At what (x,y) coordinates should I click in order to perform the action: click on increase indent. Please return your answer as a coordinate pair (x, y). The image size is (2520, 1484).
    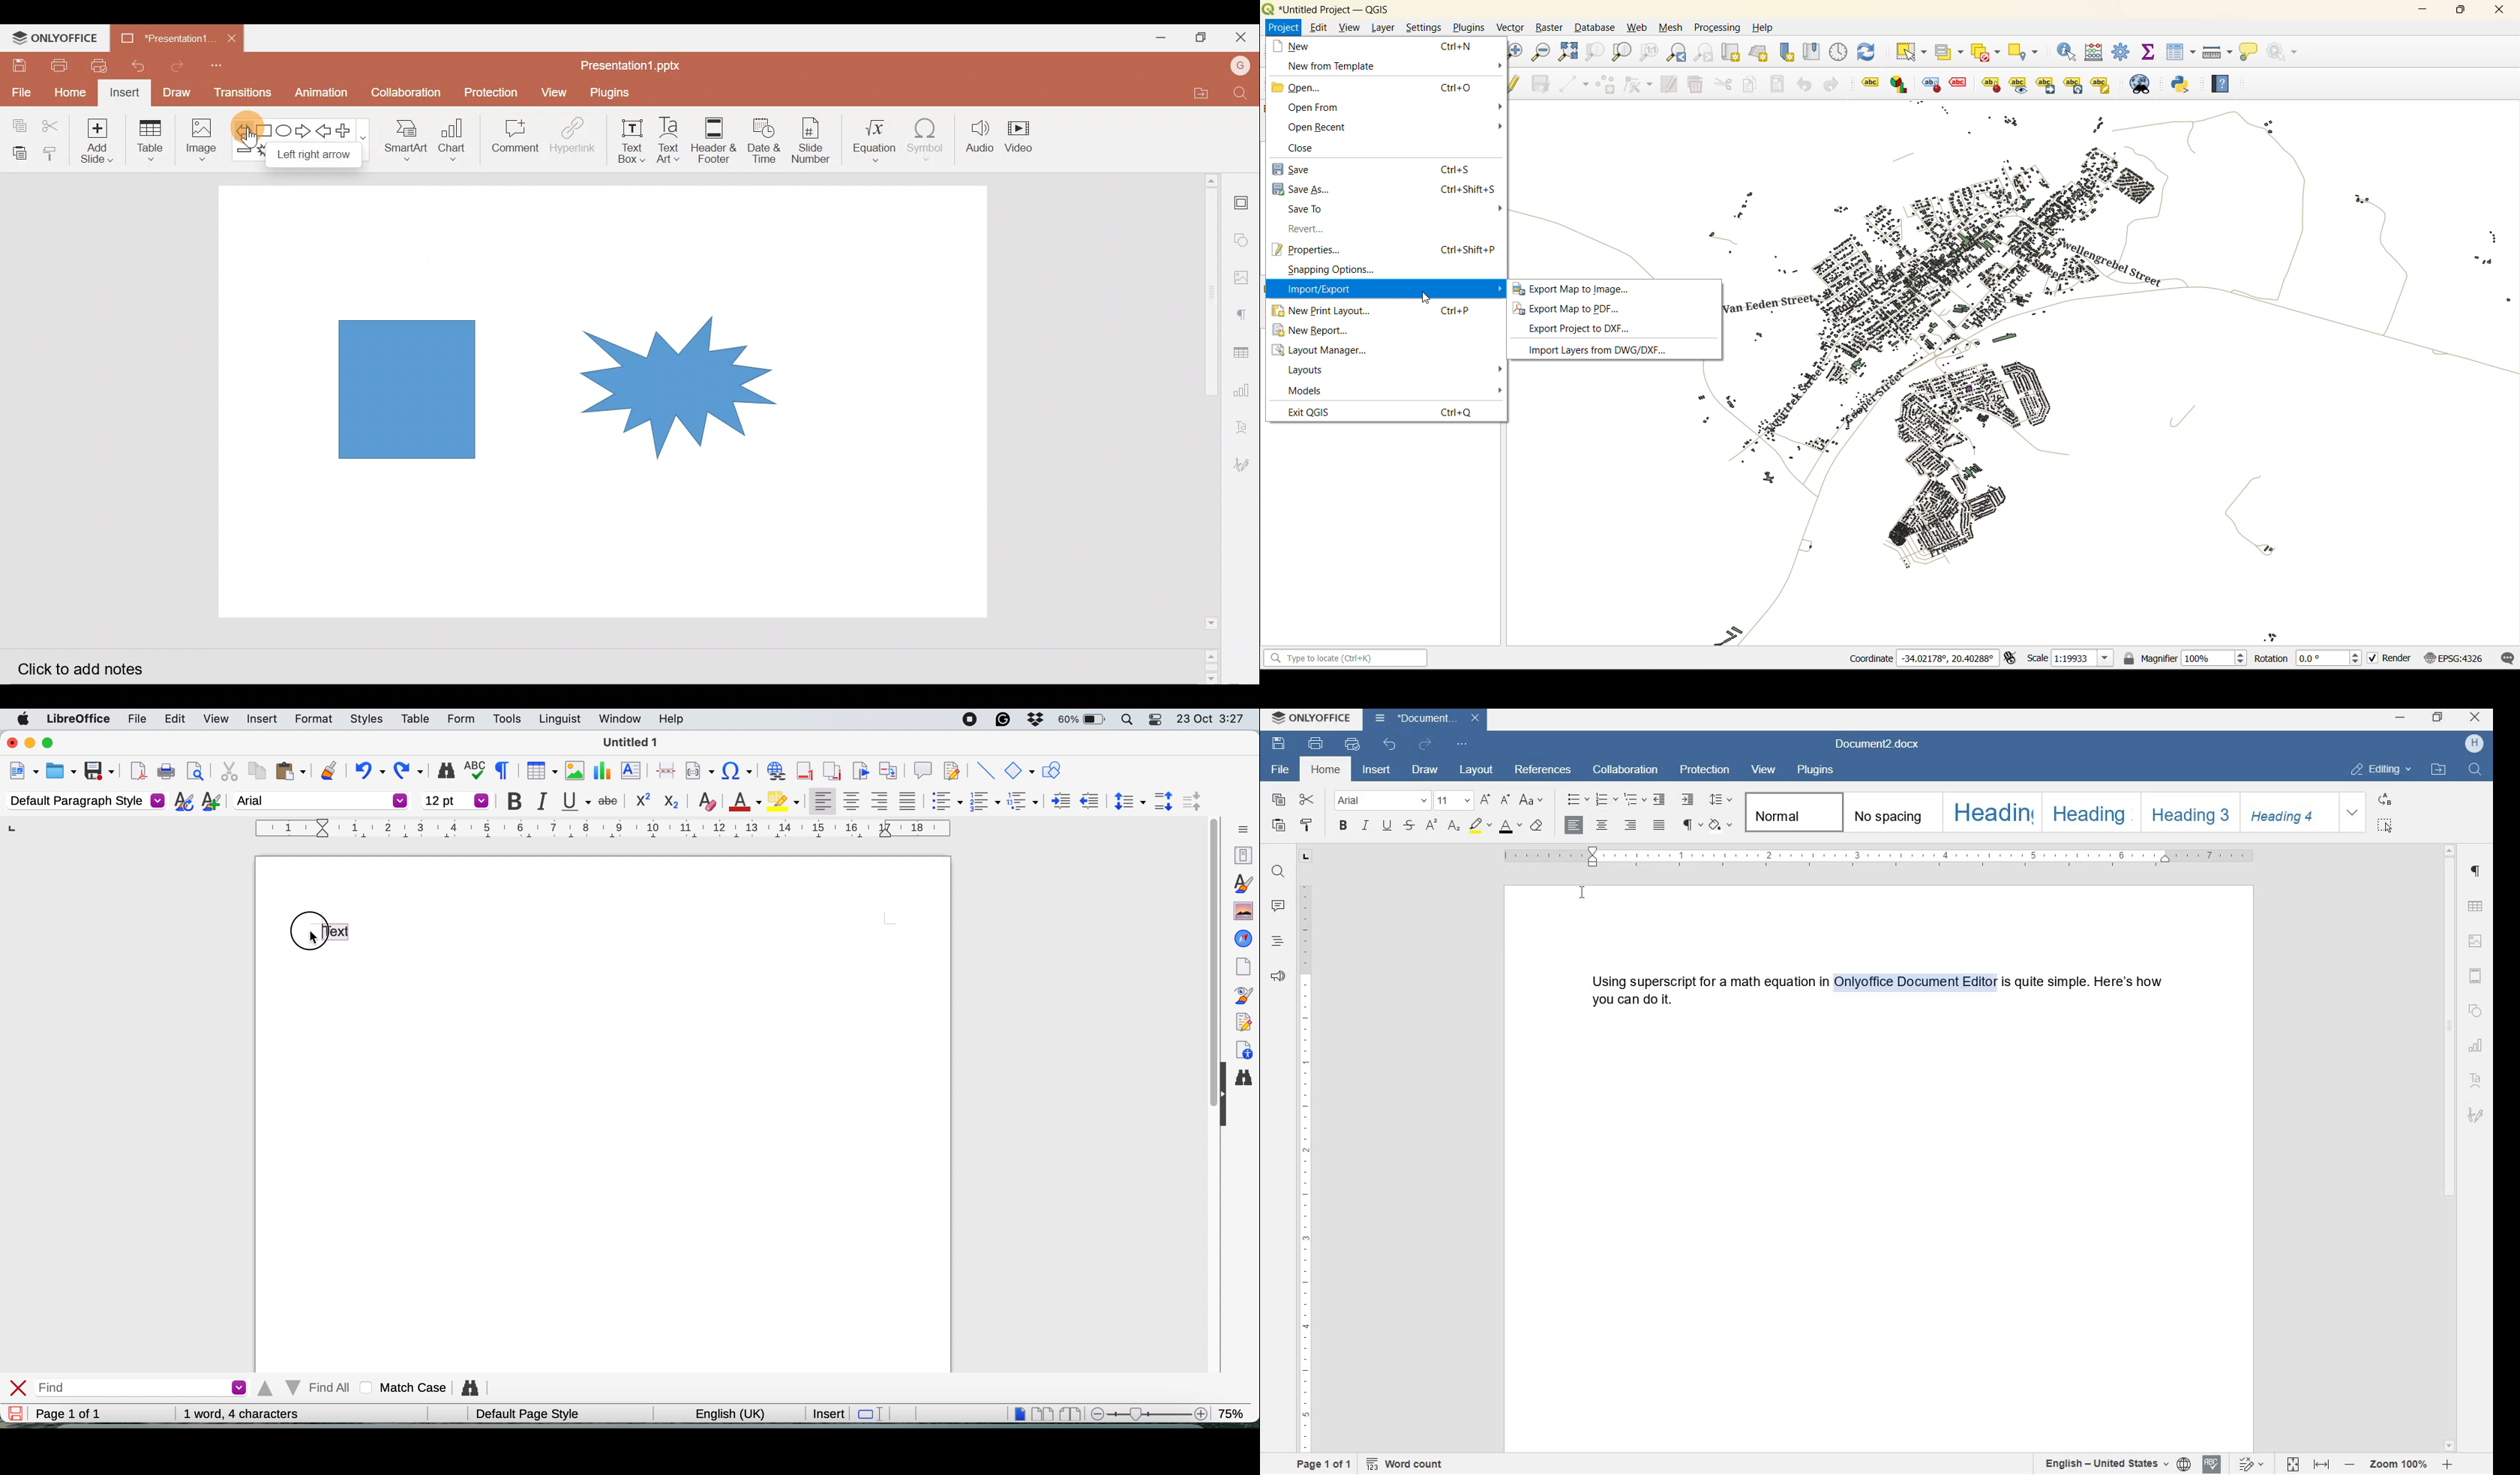
    Looking at the image, I should click on (1056, 801).